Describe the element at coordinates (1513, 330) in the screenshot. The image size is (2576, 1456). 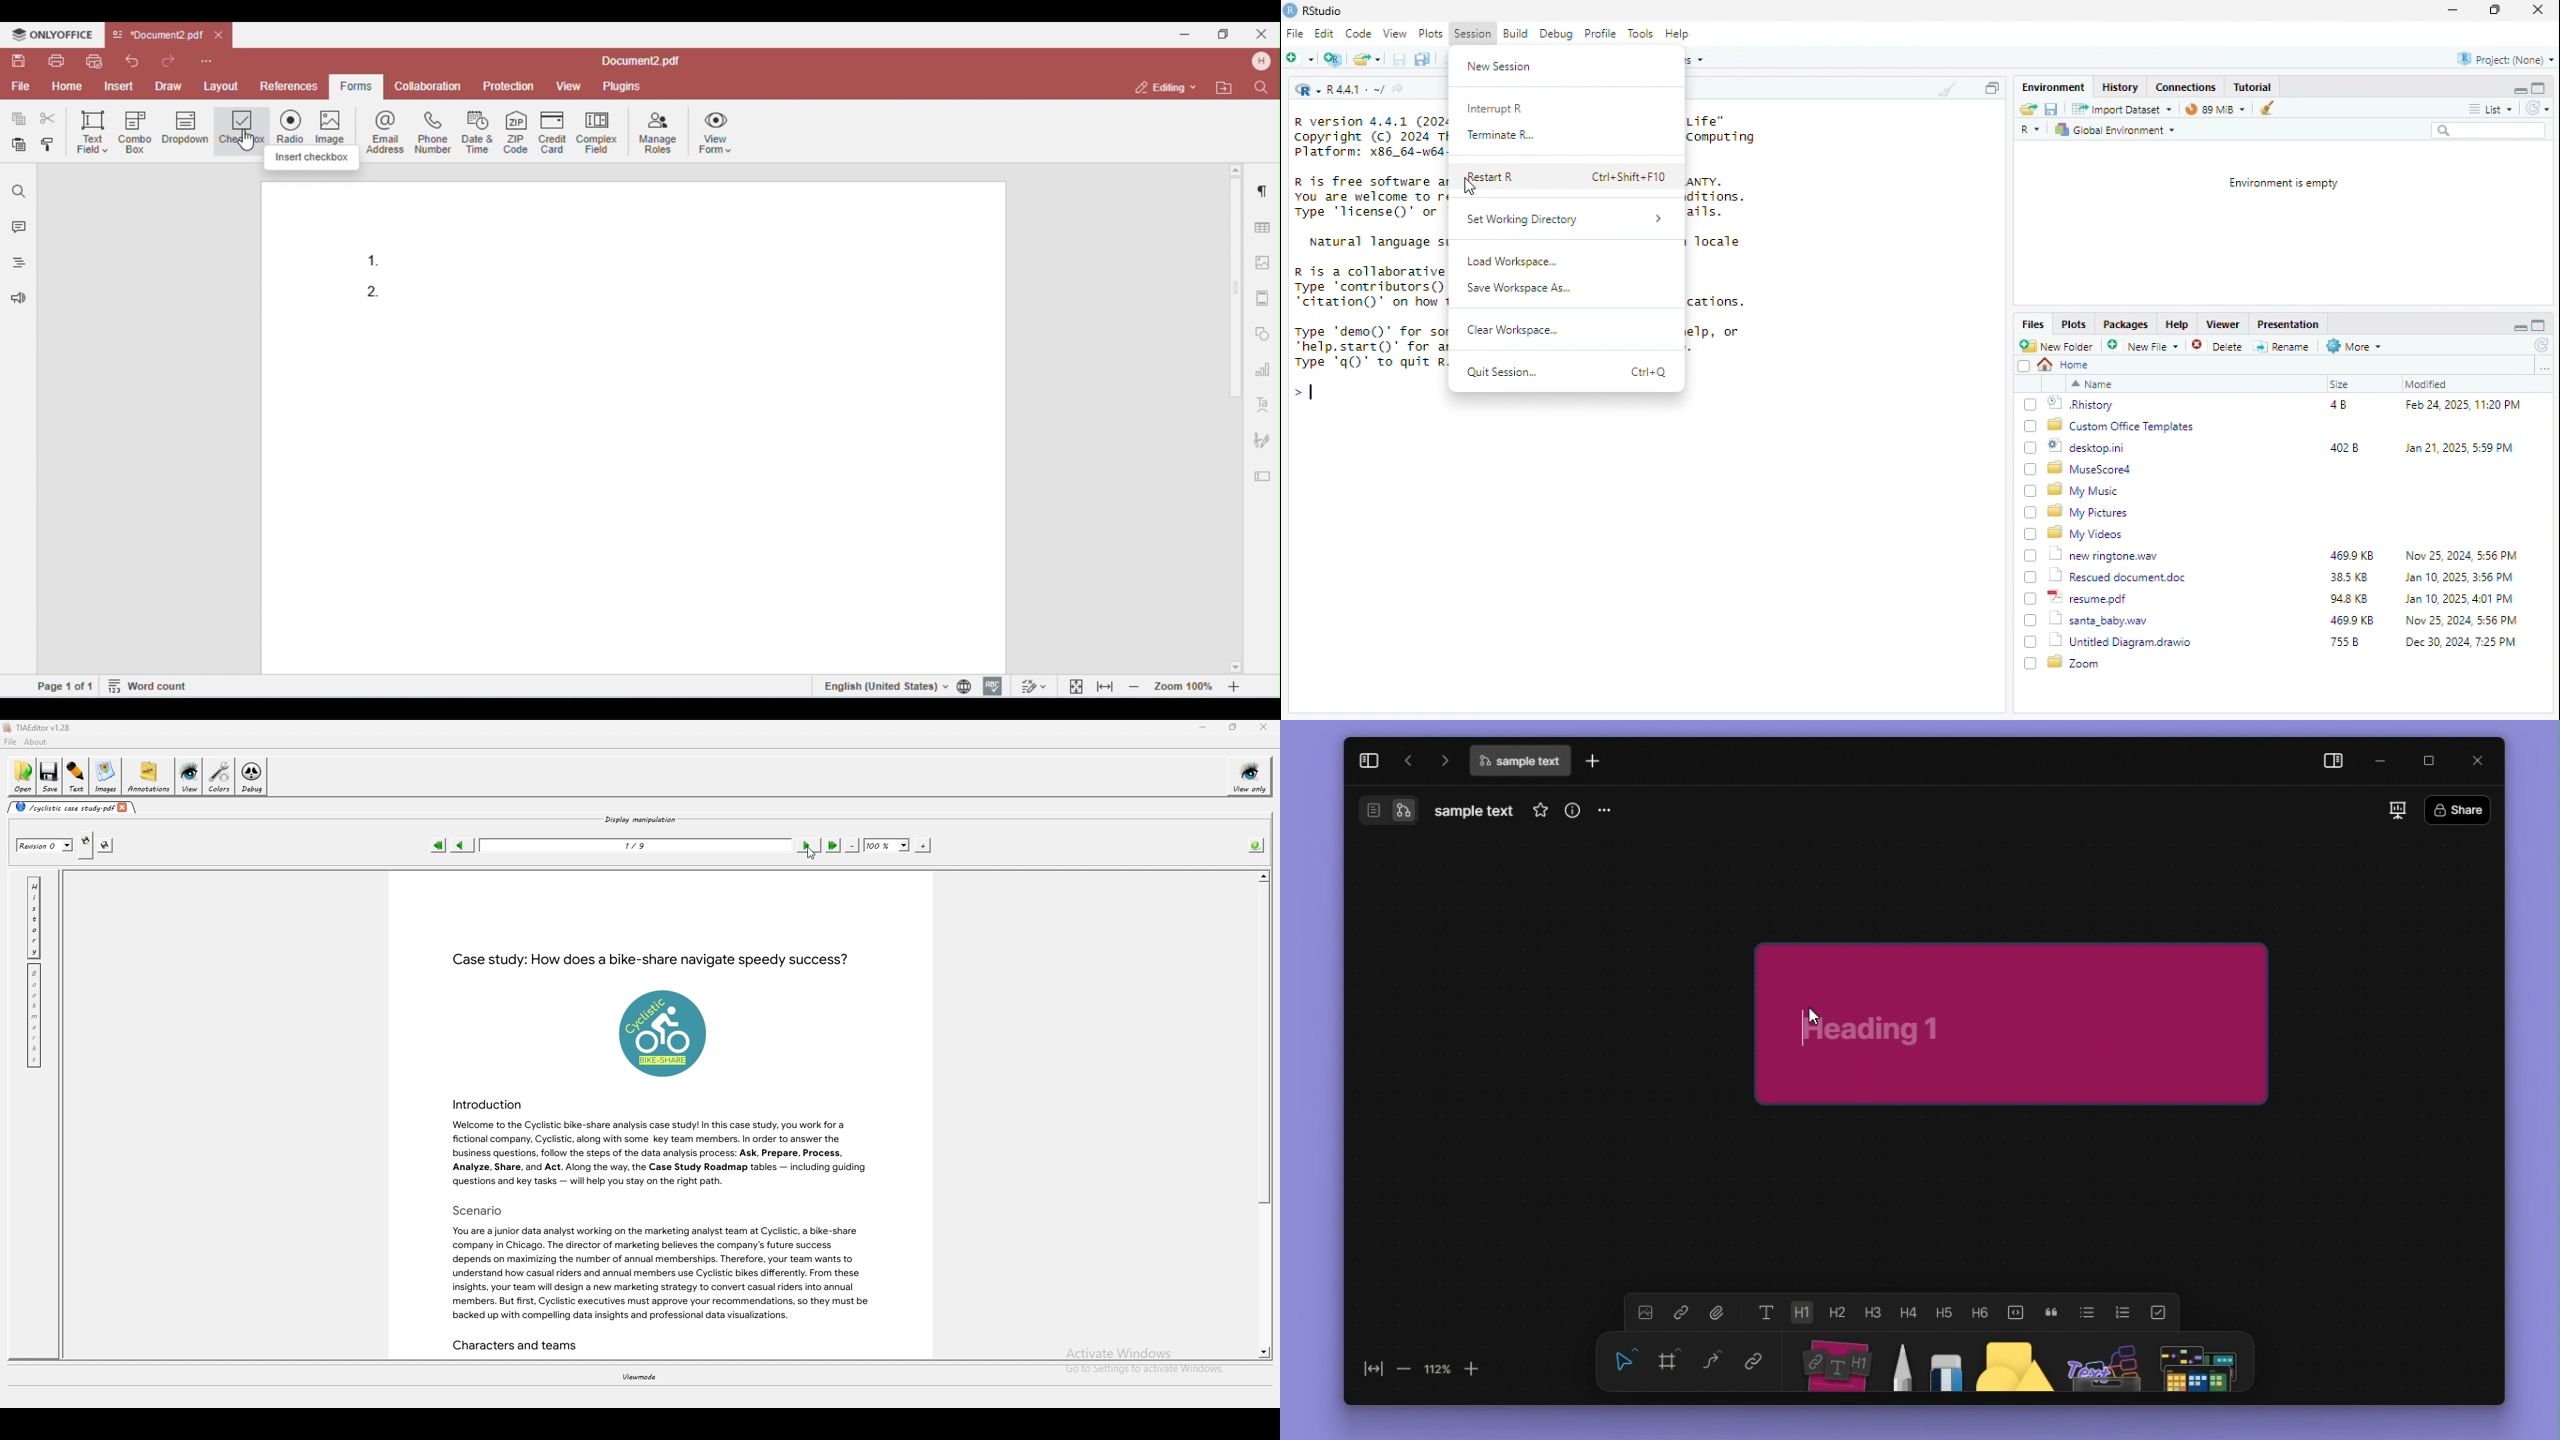
I see `Clear Workspace...` at that location.